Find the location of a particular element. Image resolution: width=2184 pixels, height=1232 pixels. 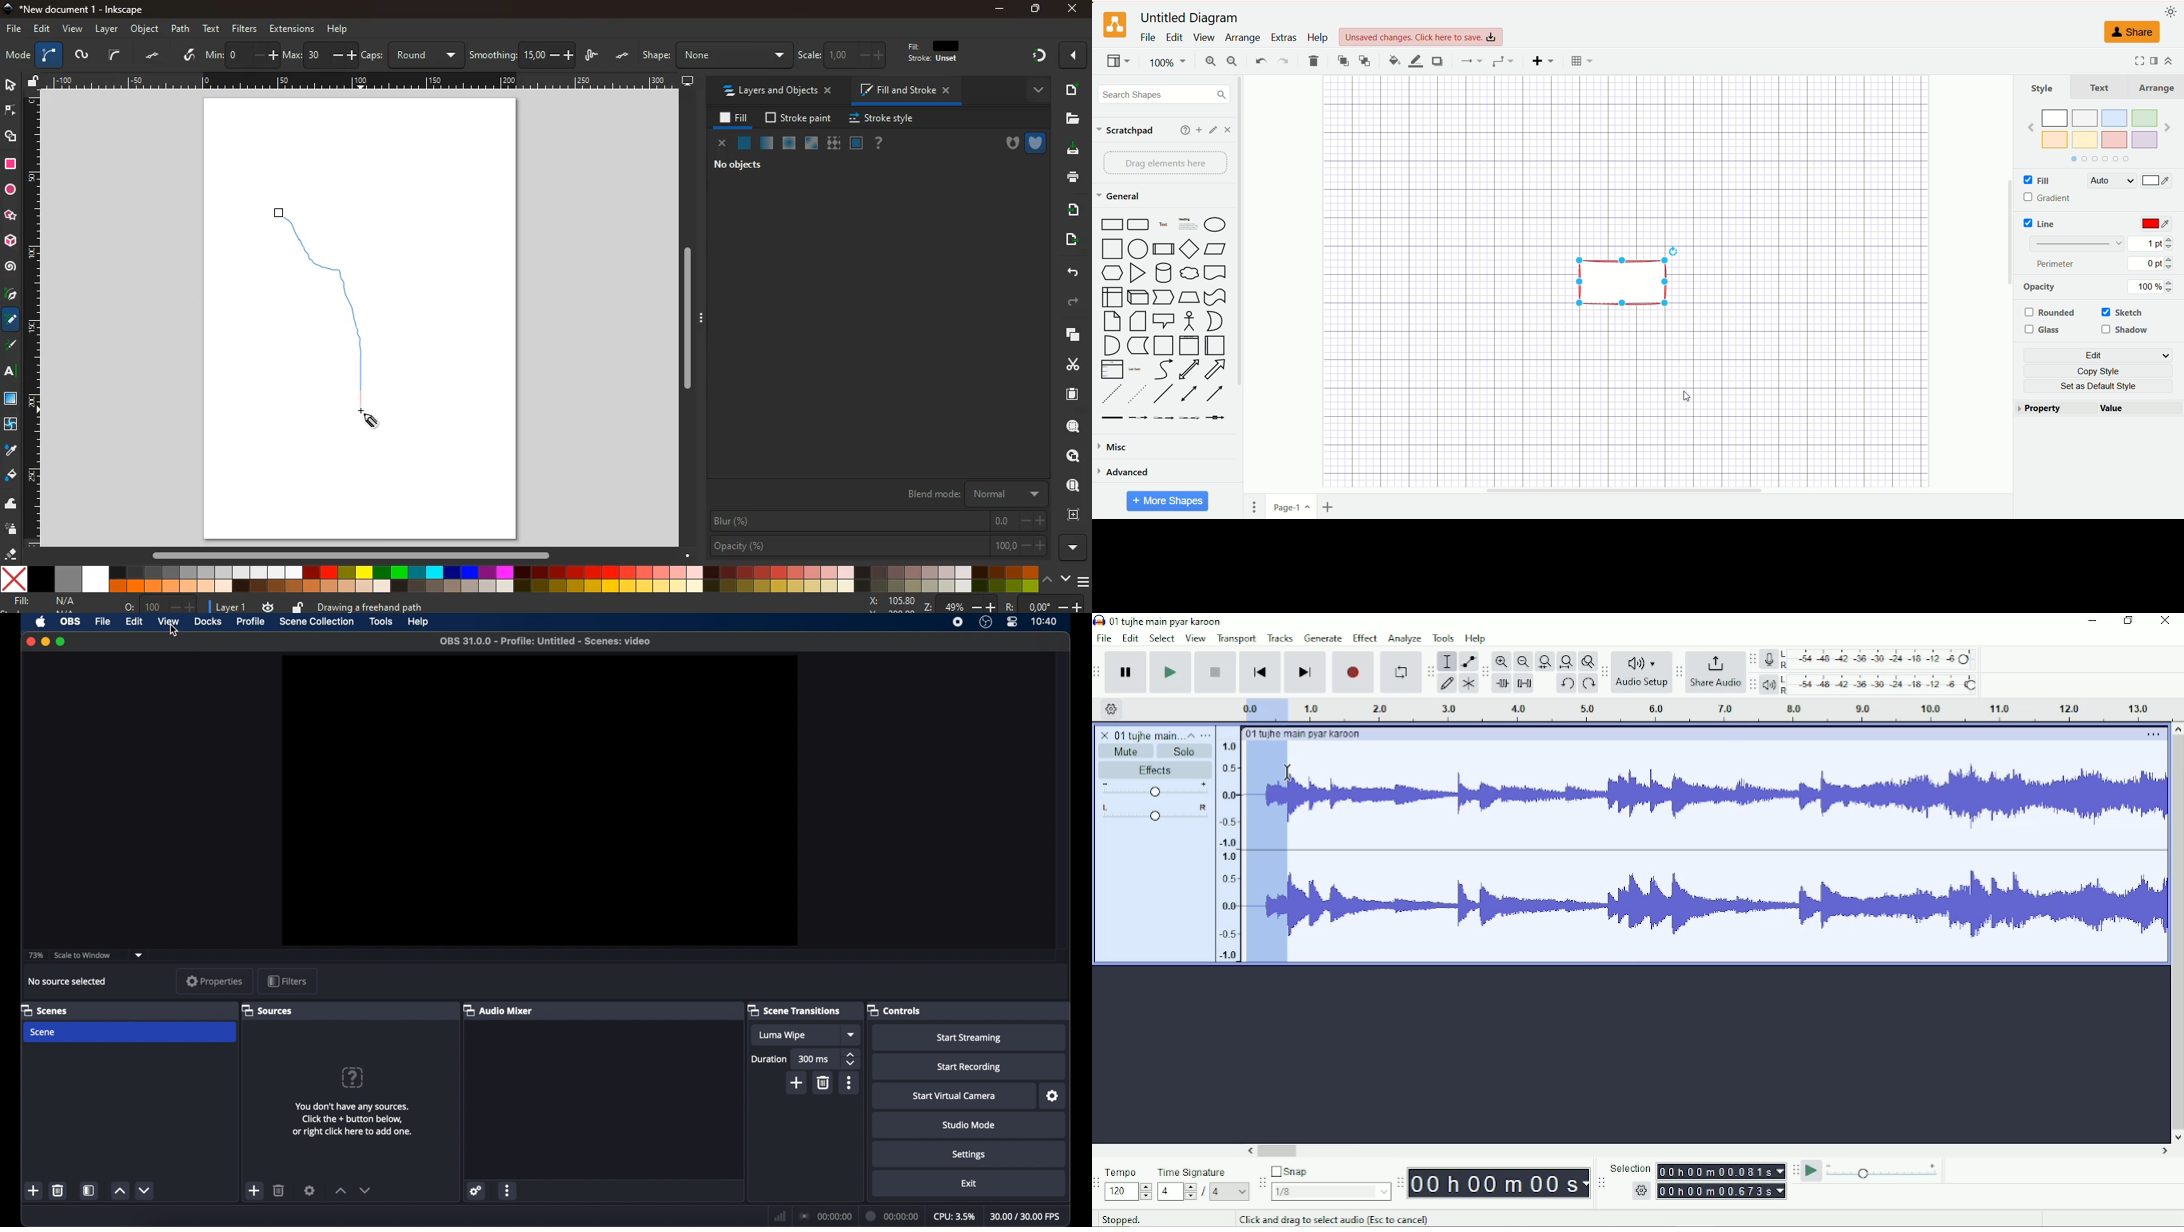

cancel logo is located at coordinates (1106, 735).